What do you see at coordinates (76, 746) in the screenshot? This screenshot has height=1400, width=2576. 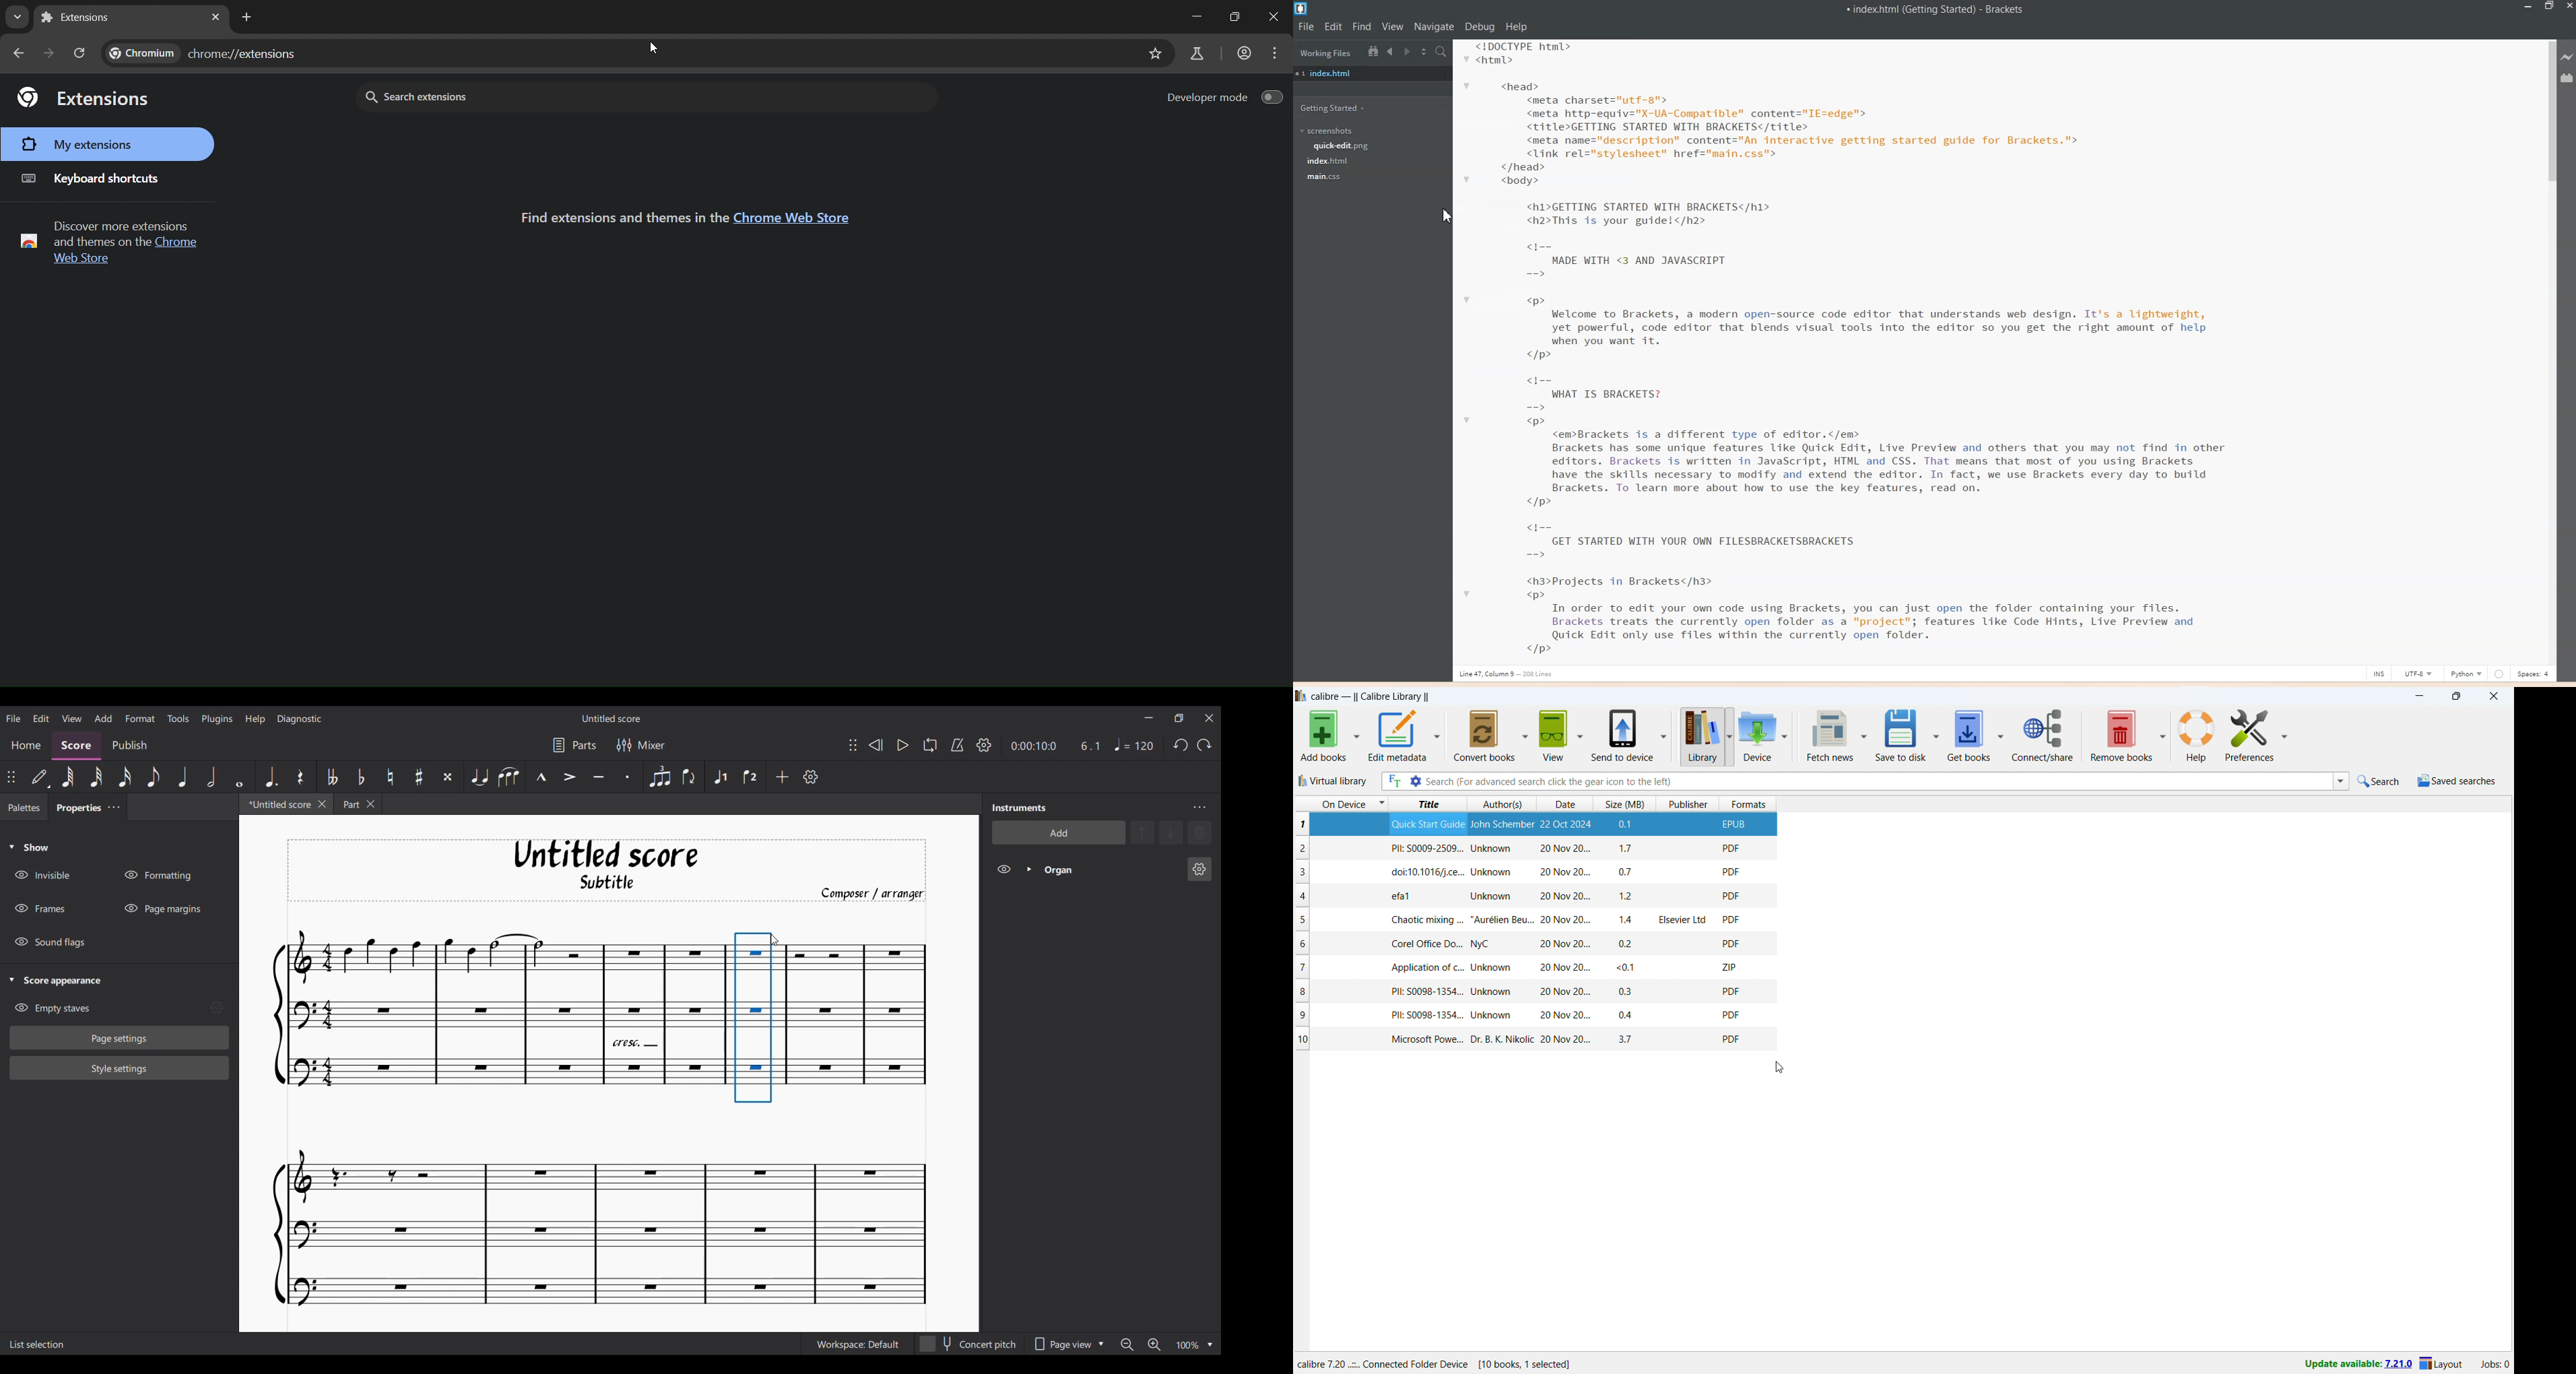 I see `Score section` at bounding box center [76, 746].